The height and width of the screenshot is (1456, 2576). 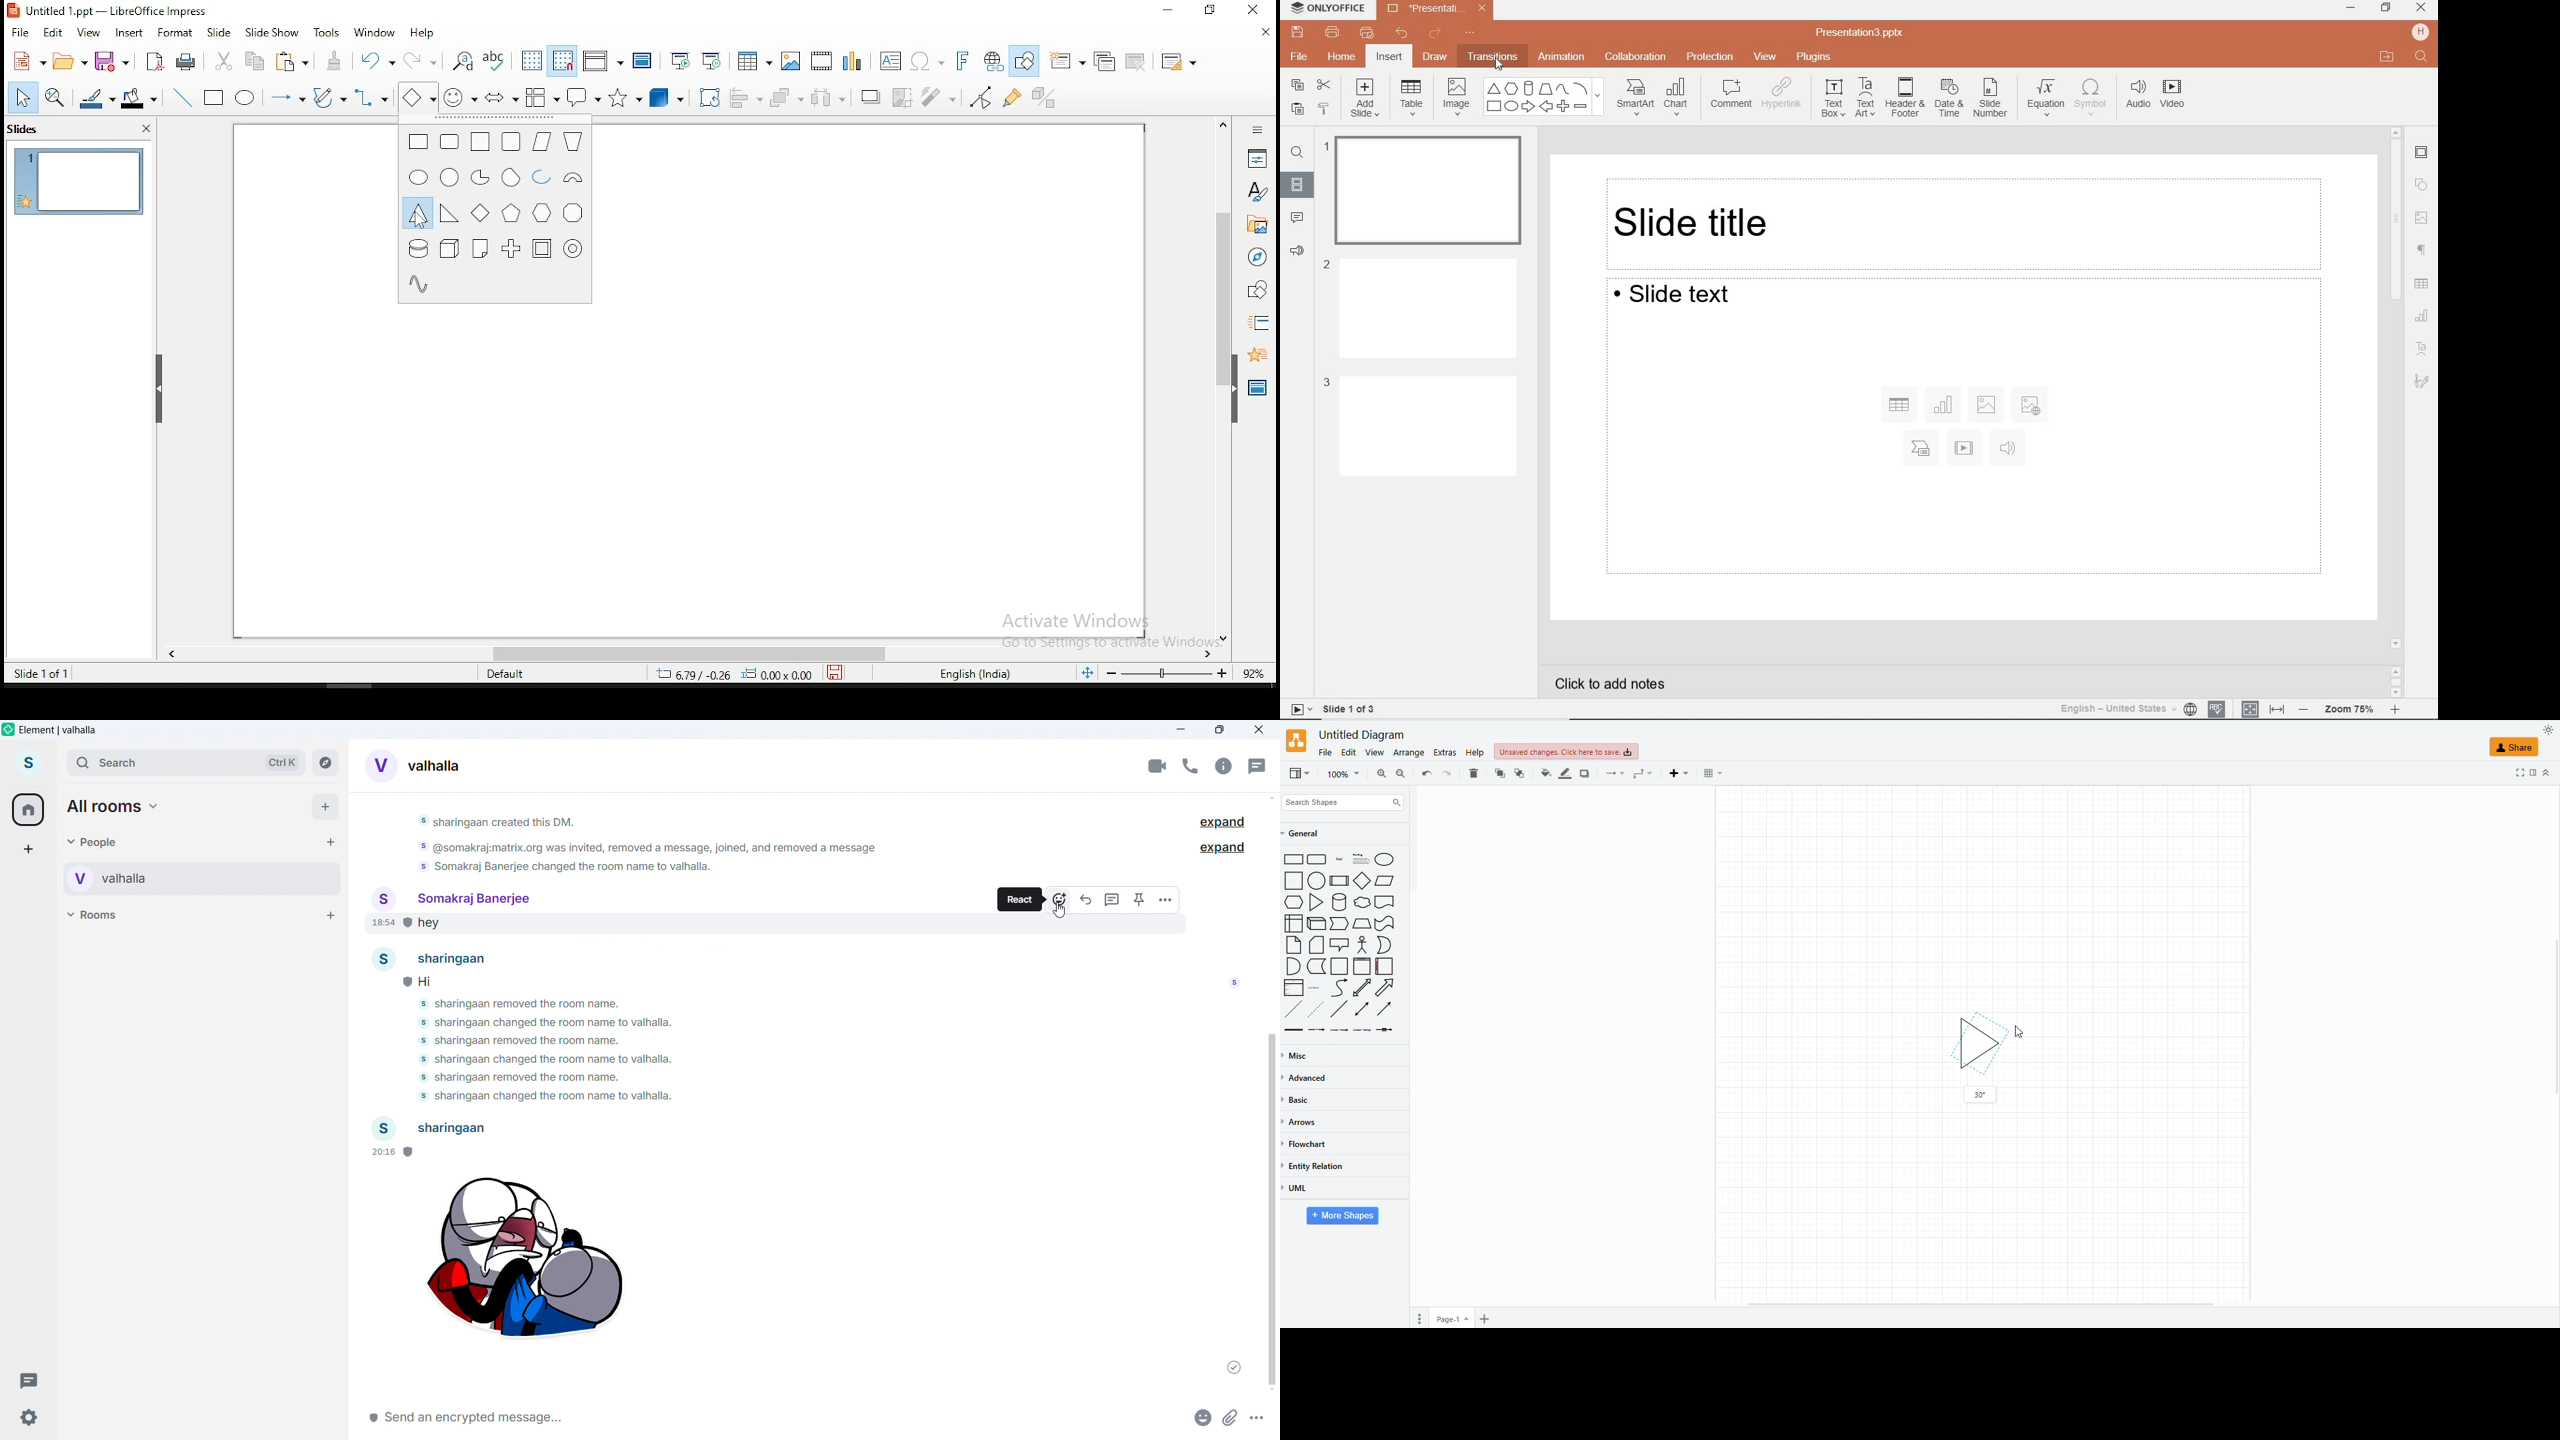 What do you see at coordinates (501, 96) in the screenshot?
I see `block arrows` at bounding box center [501, 96].